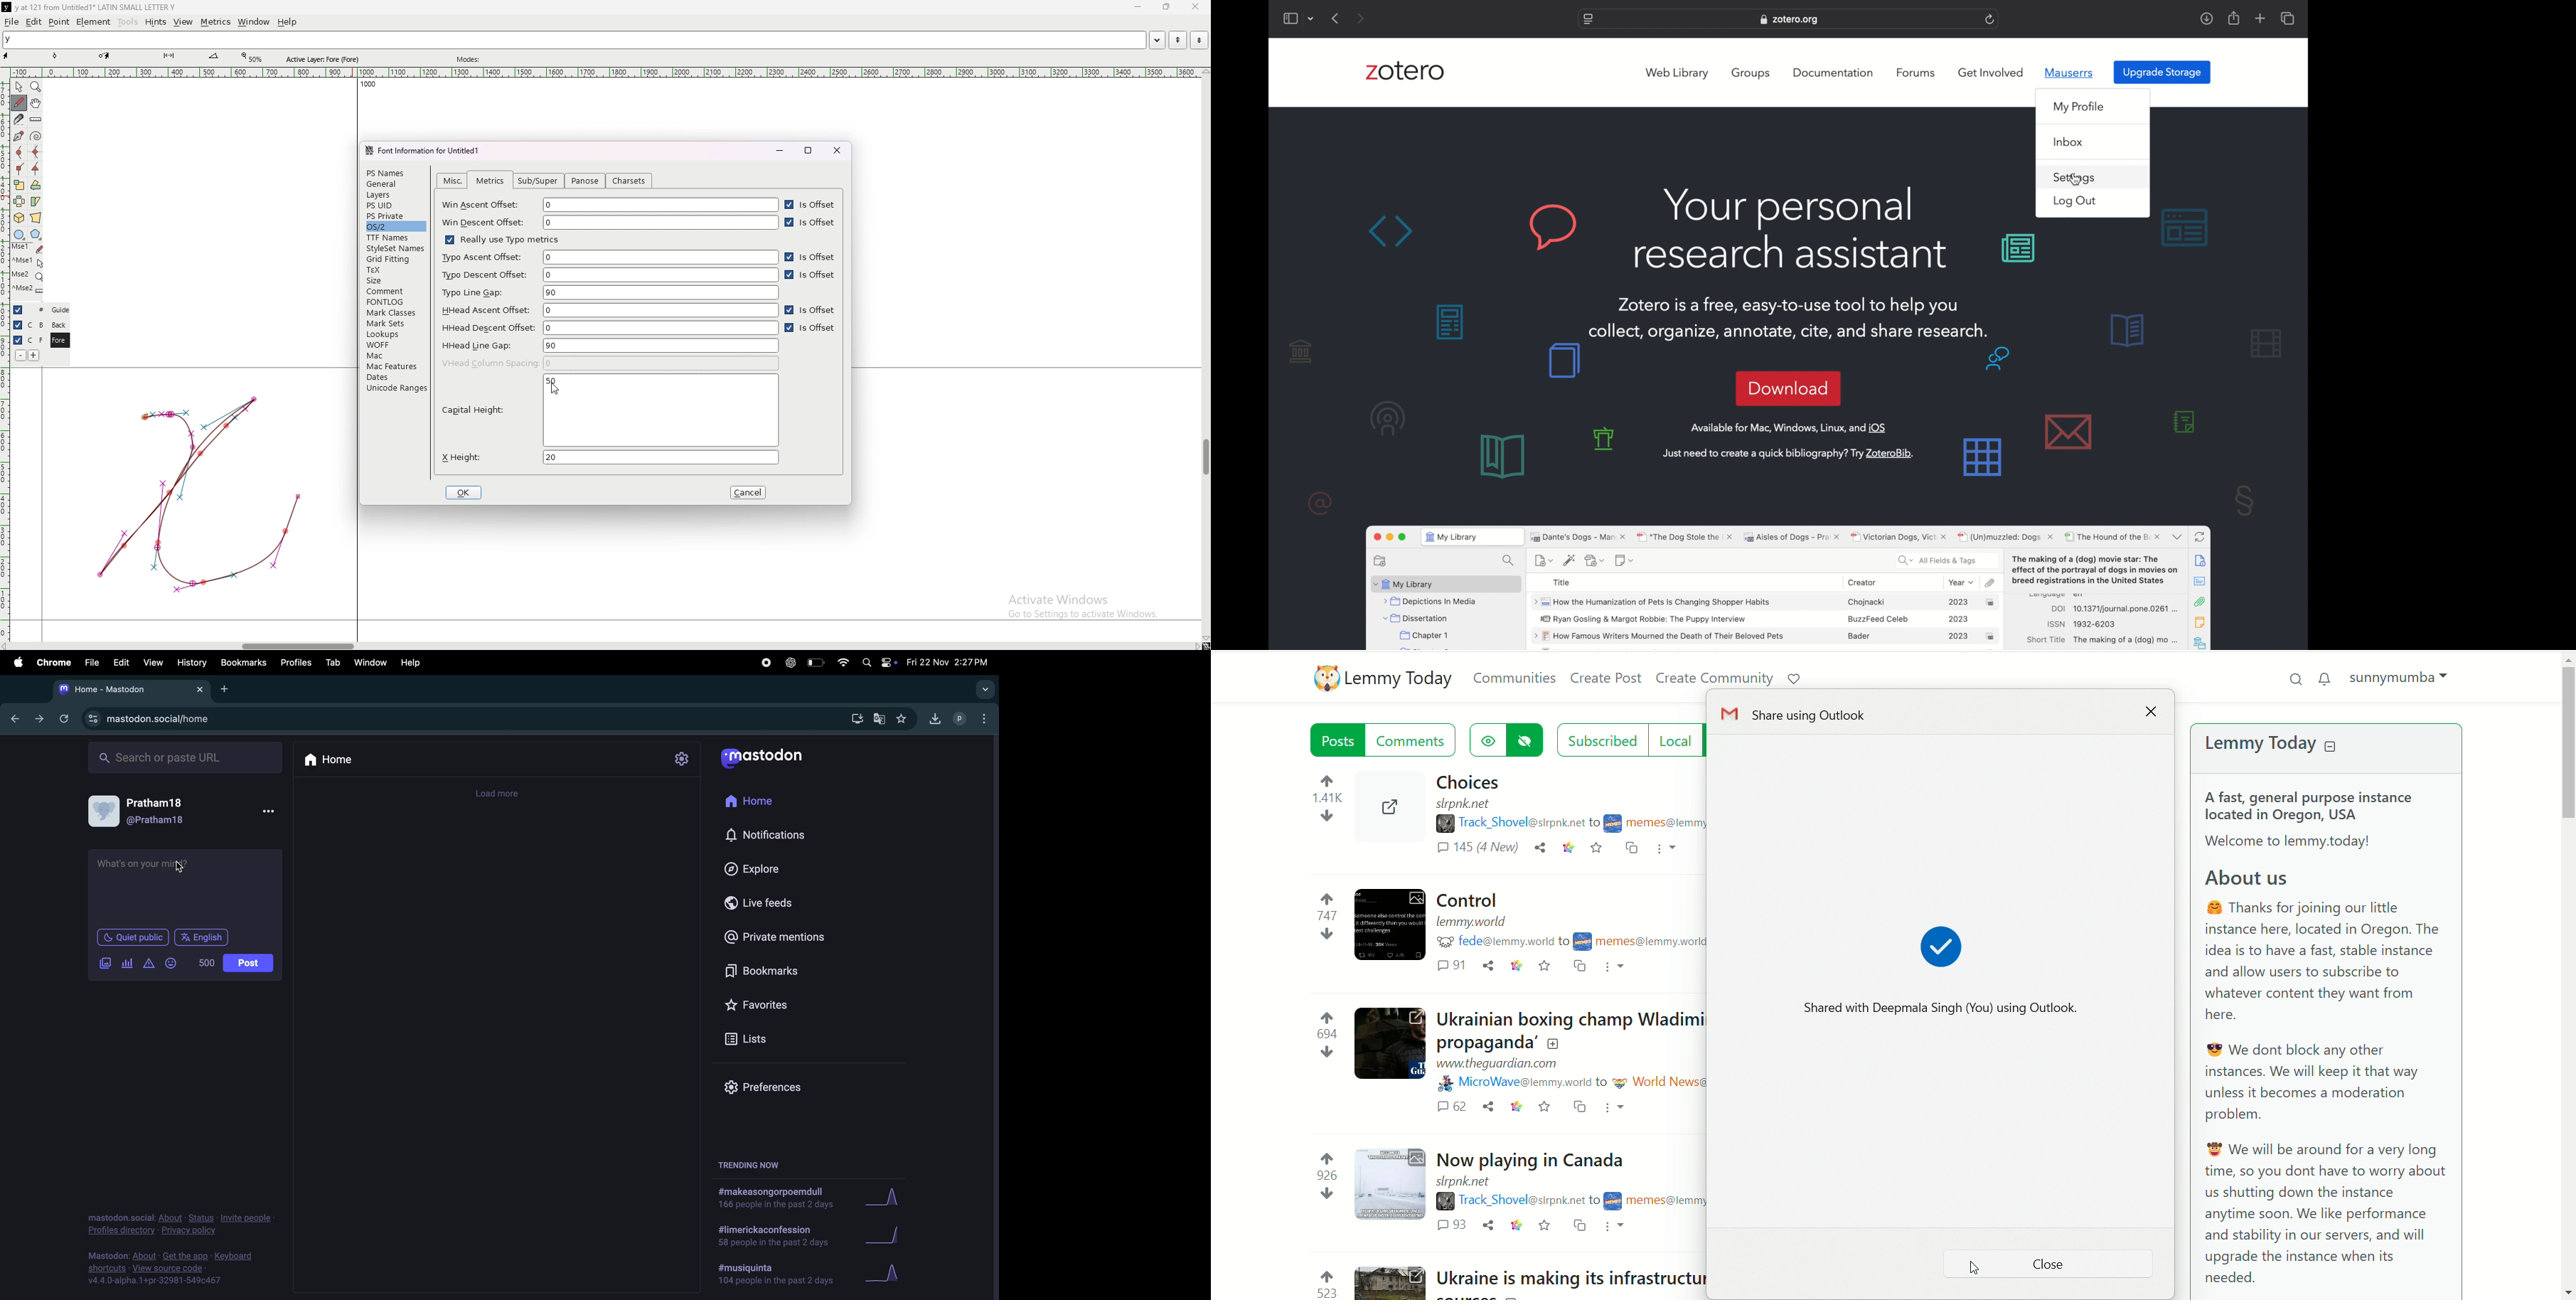 The width and height of the screenshot is (2576, 1316). I want to click on website settings, so click(1588, 19).